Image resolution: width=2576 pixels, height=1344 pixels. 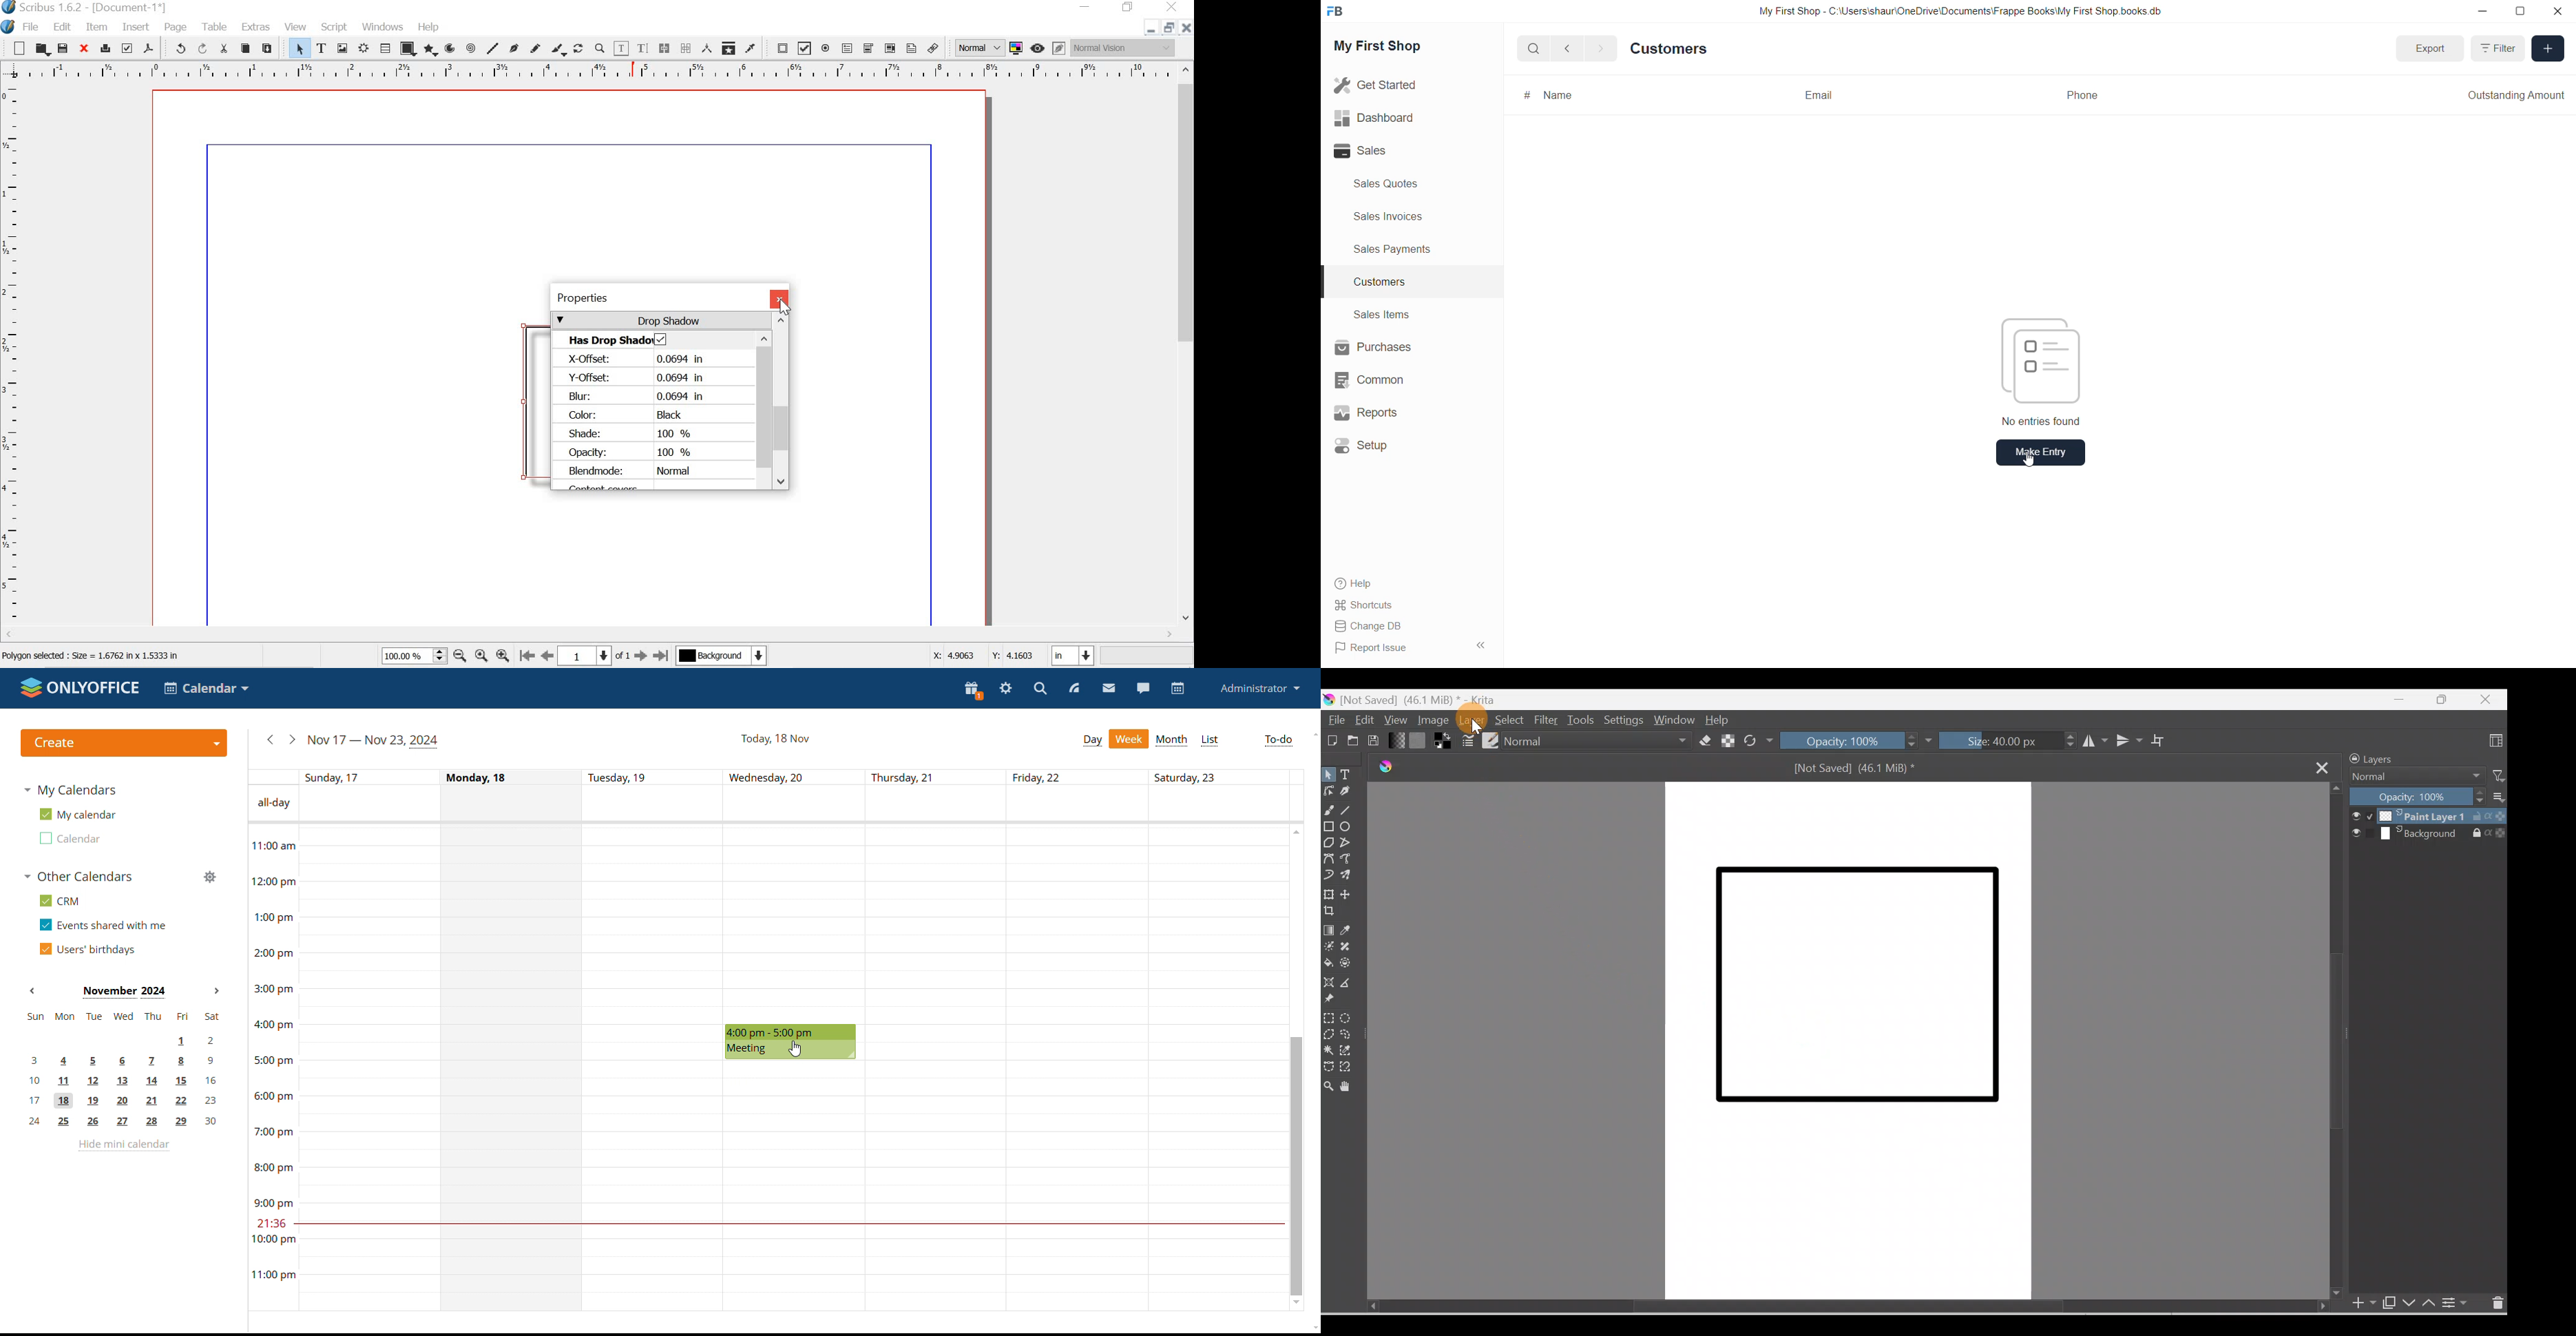 What do you see at coordinates (103, 925) in the screenshot?
I see `events shared with me` at bounding box center [103, 925].